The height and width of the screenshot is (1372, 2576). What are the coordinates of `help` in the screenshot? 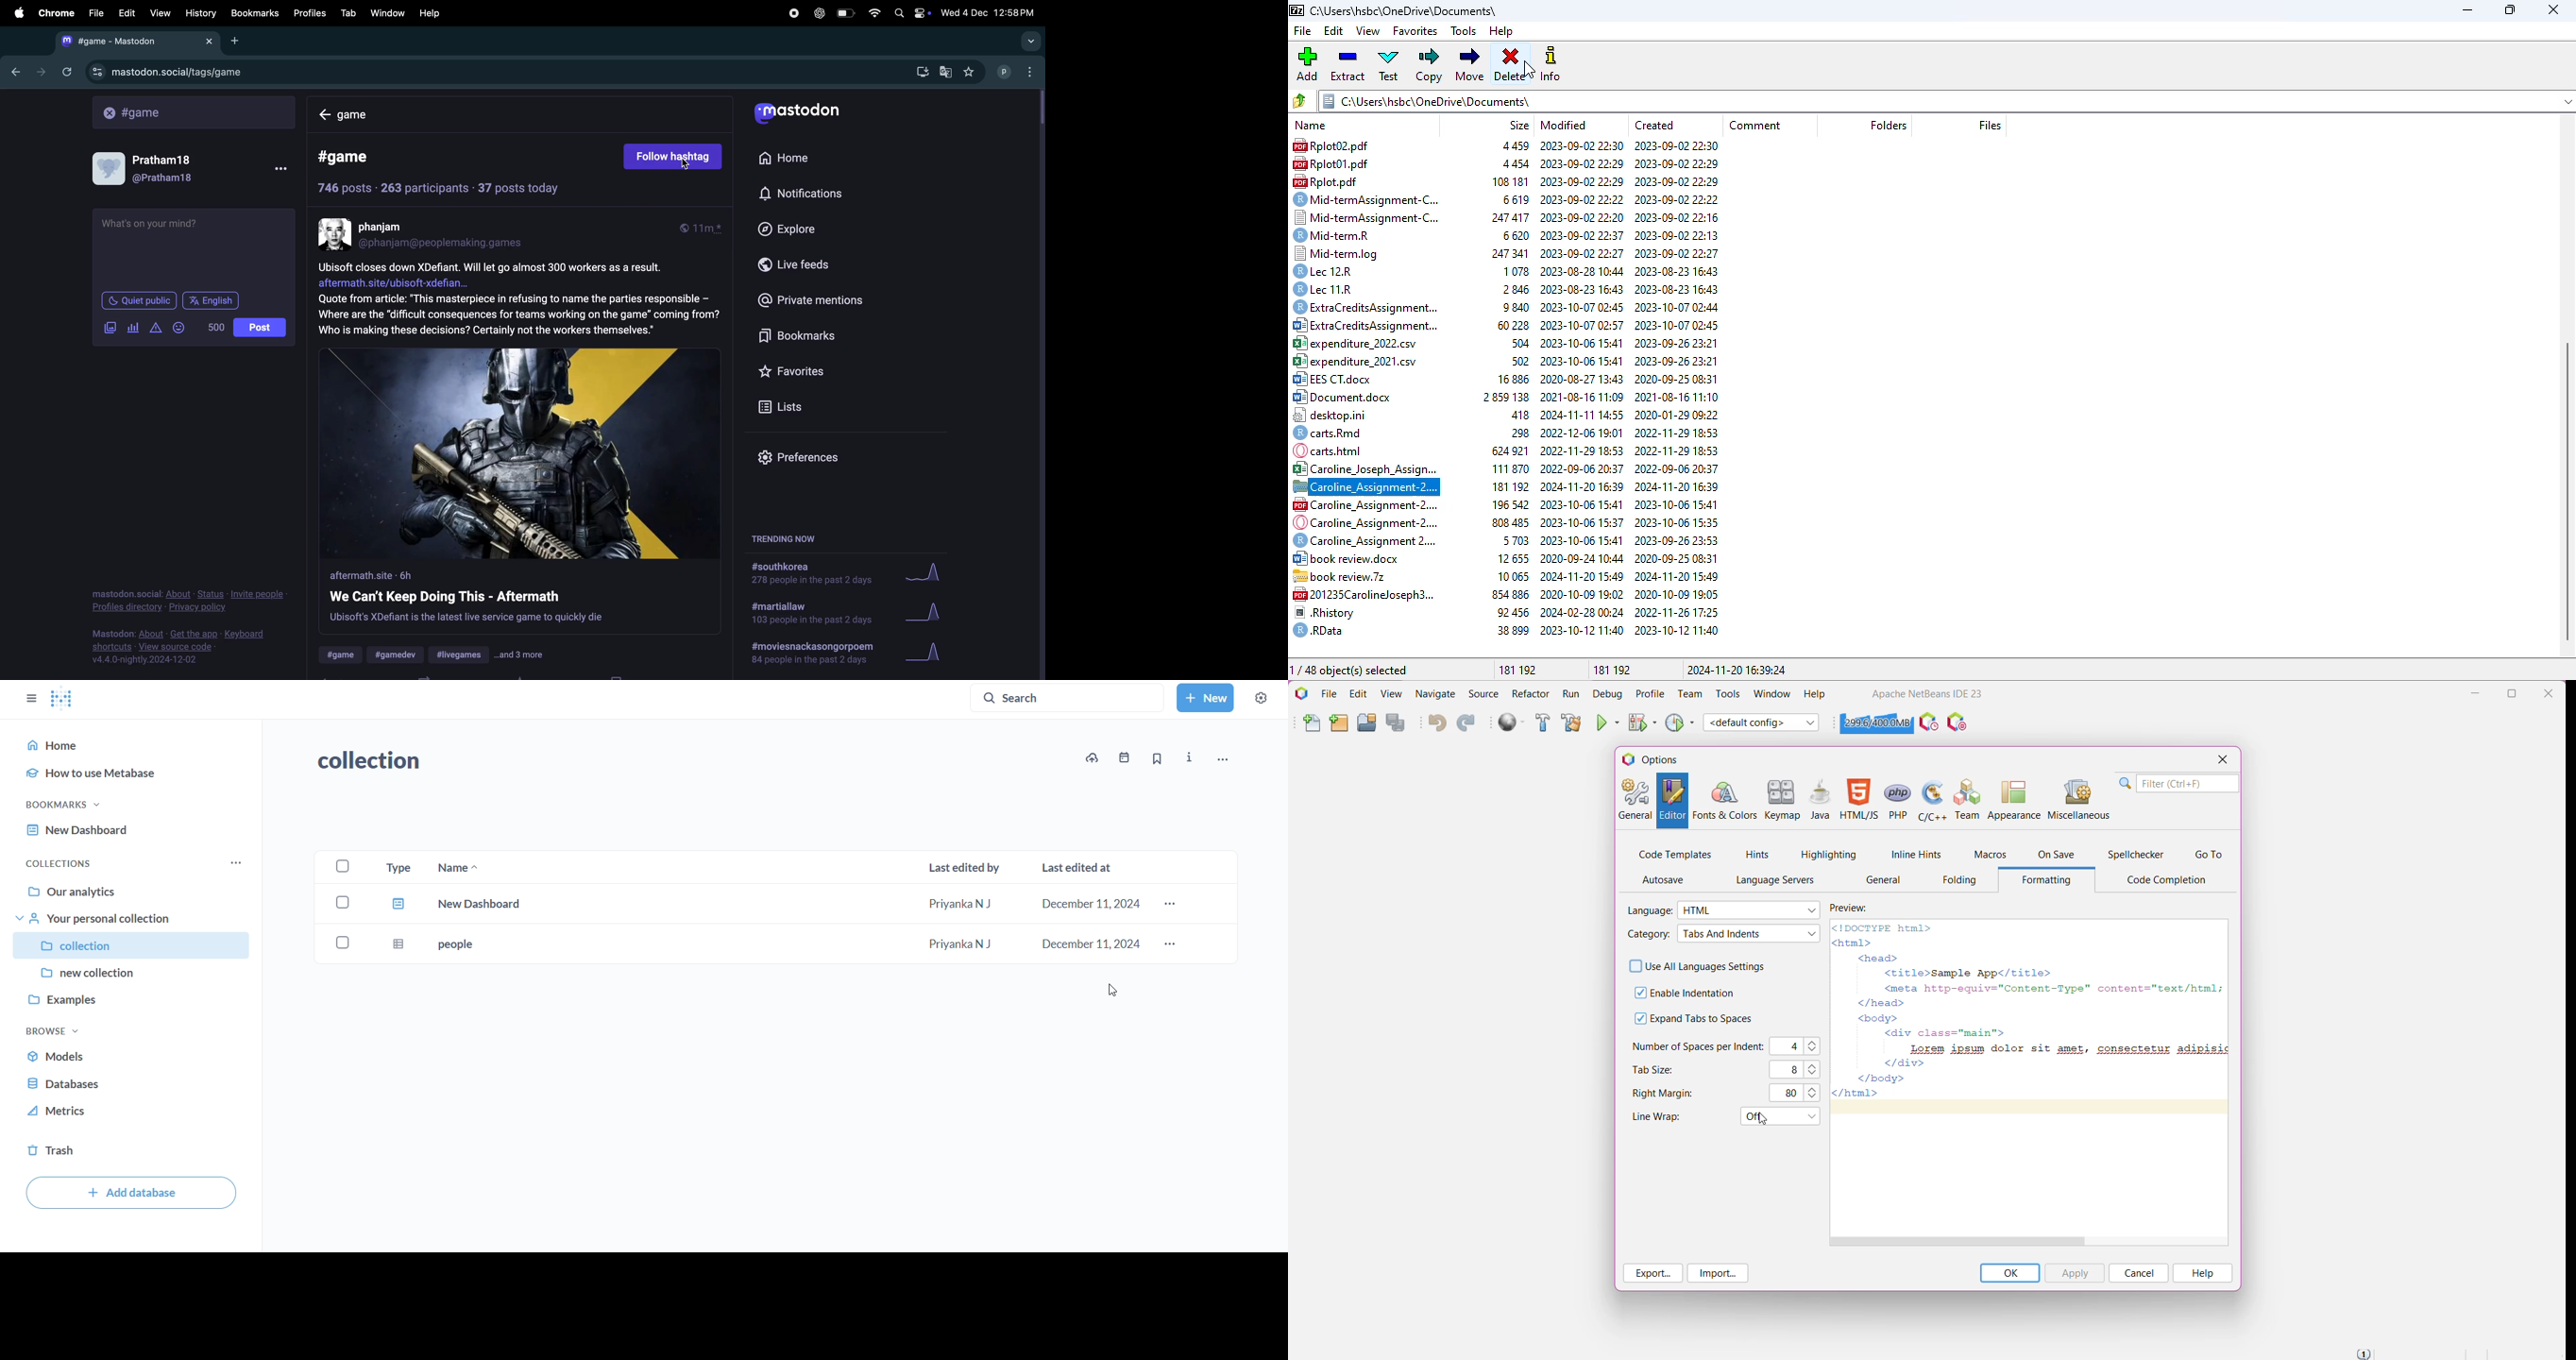 It's located at (429, 13).